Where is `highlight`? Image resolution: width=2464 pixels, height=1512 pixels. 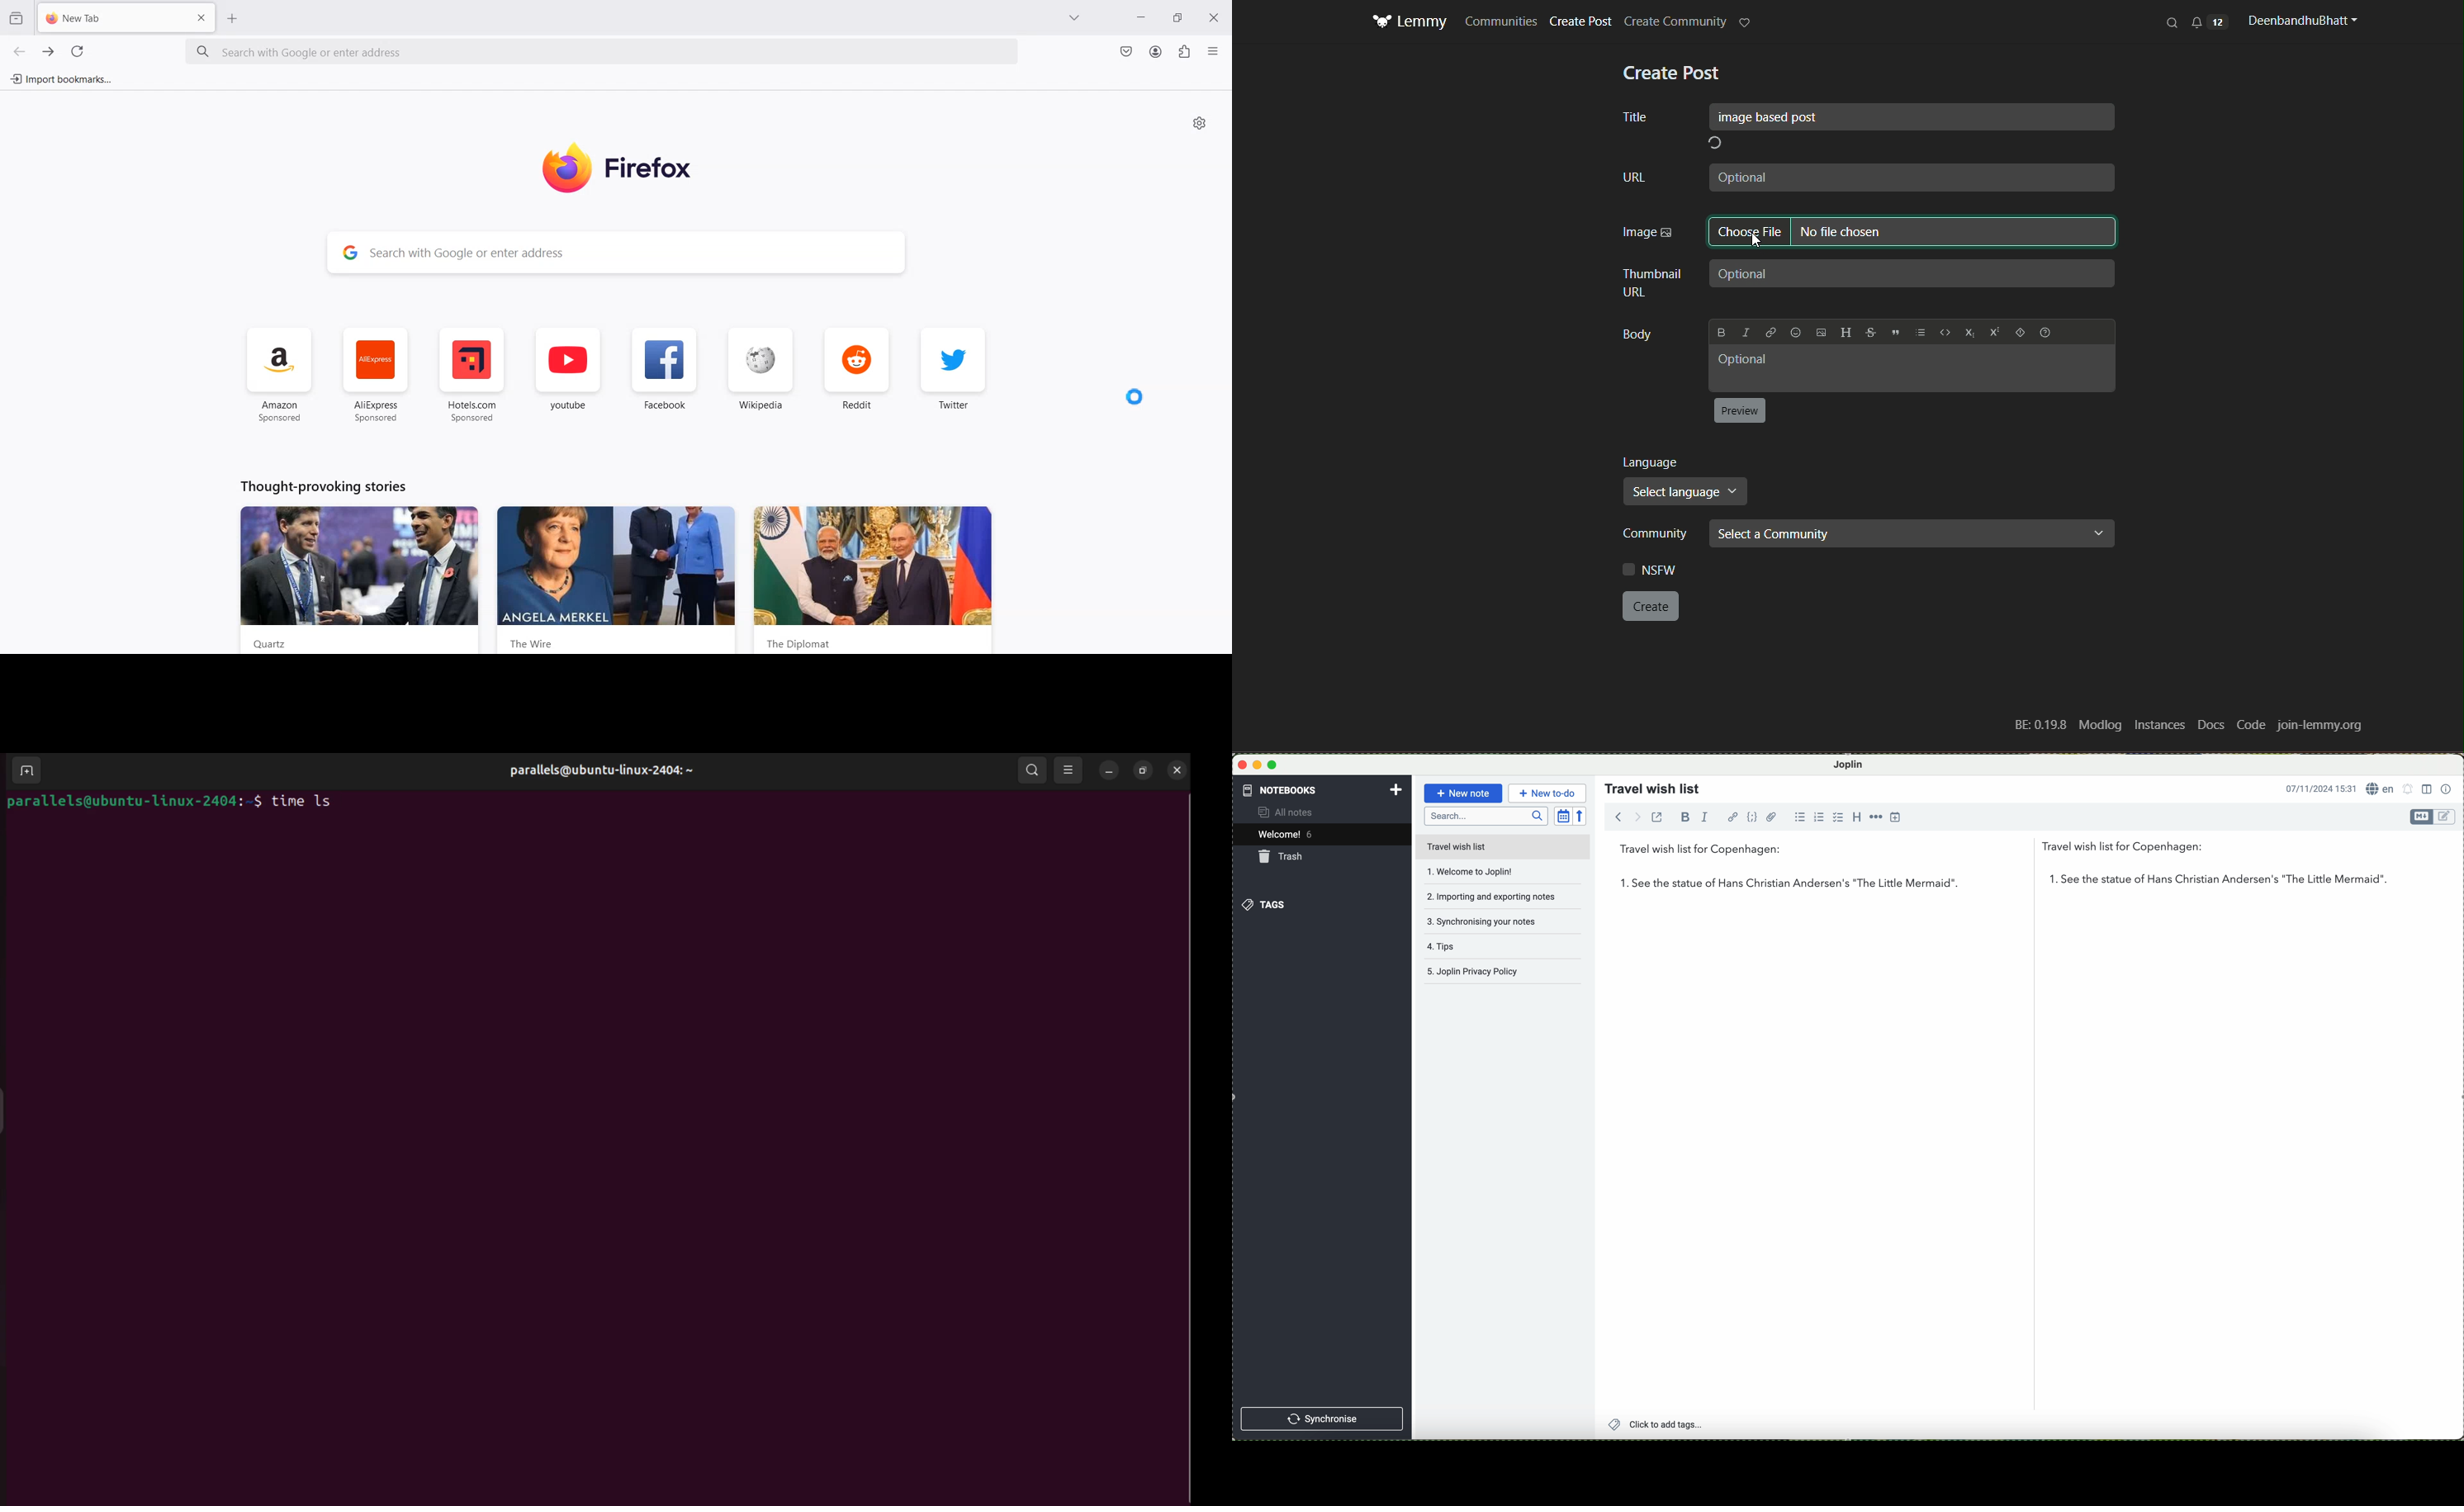
highlight is located at coordinates (1746, 24).